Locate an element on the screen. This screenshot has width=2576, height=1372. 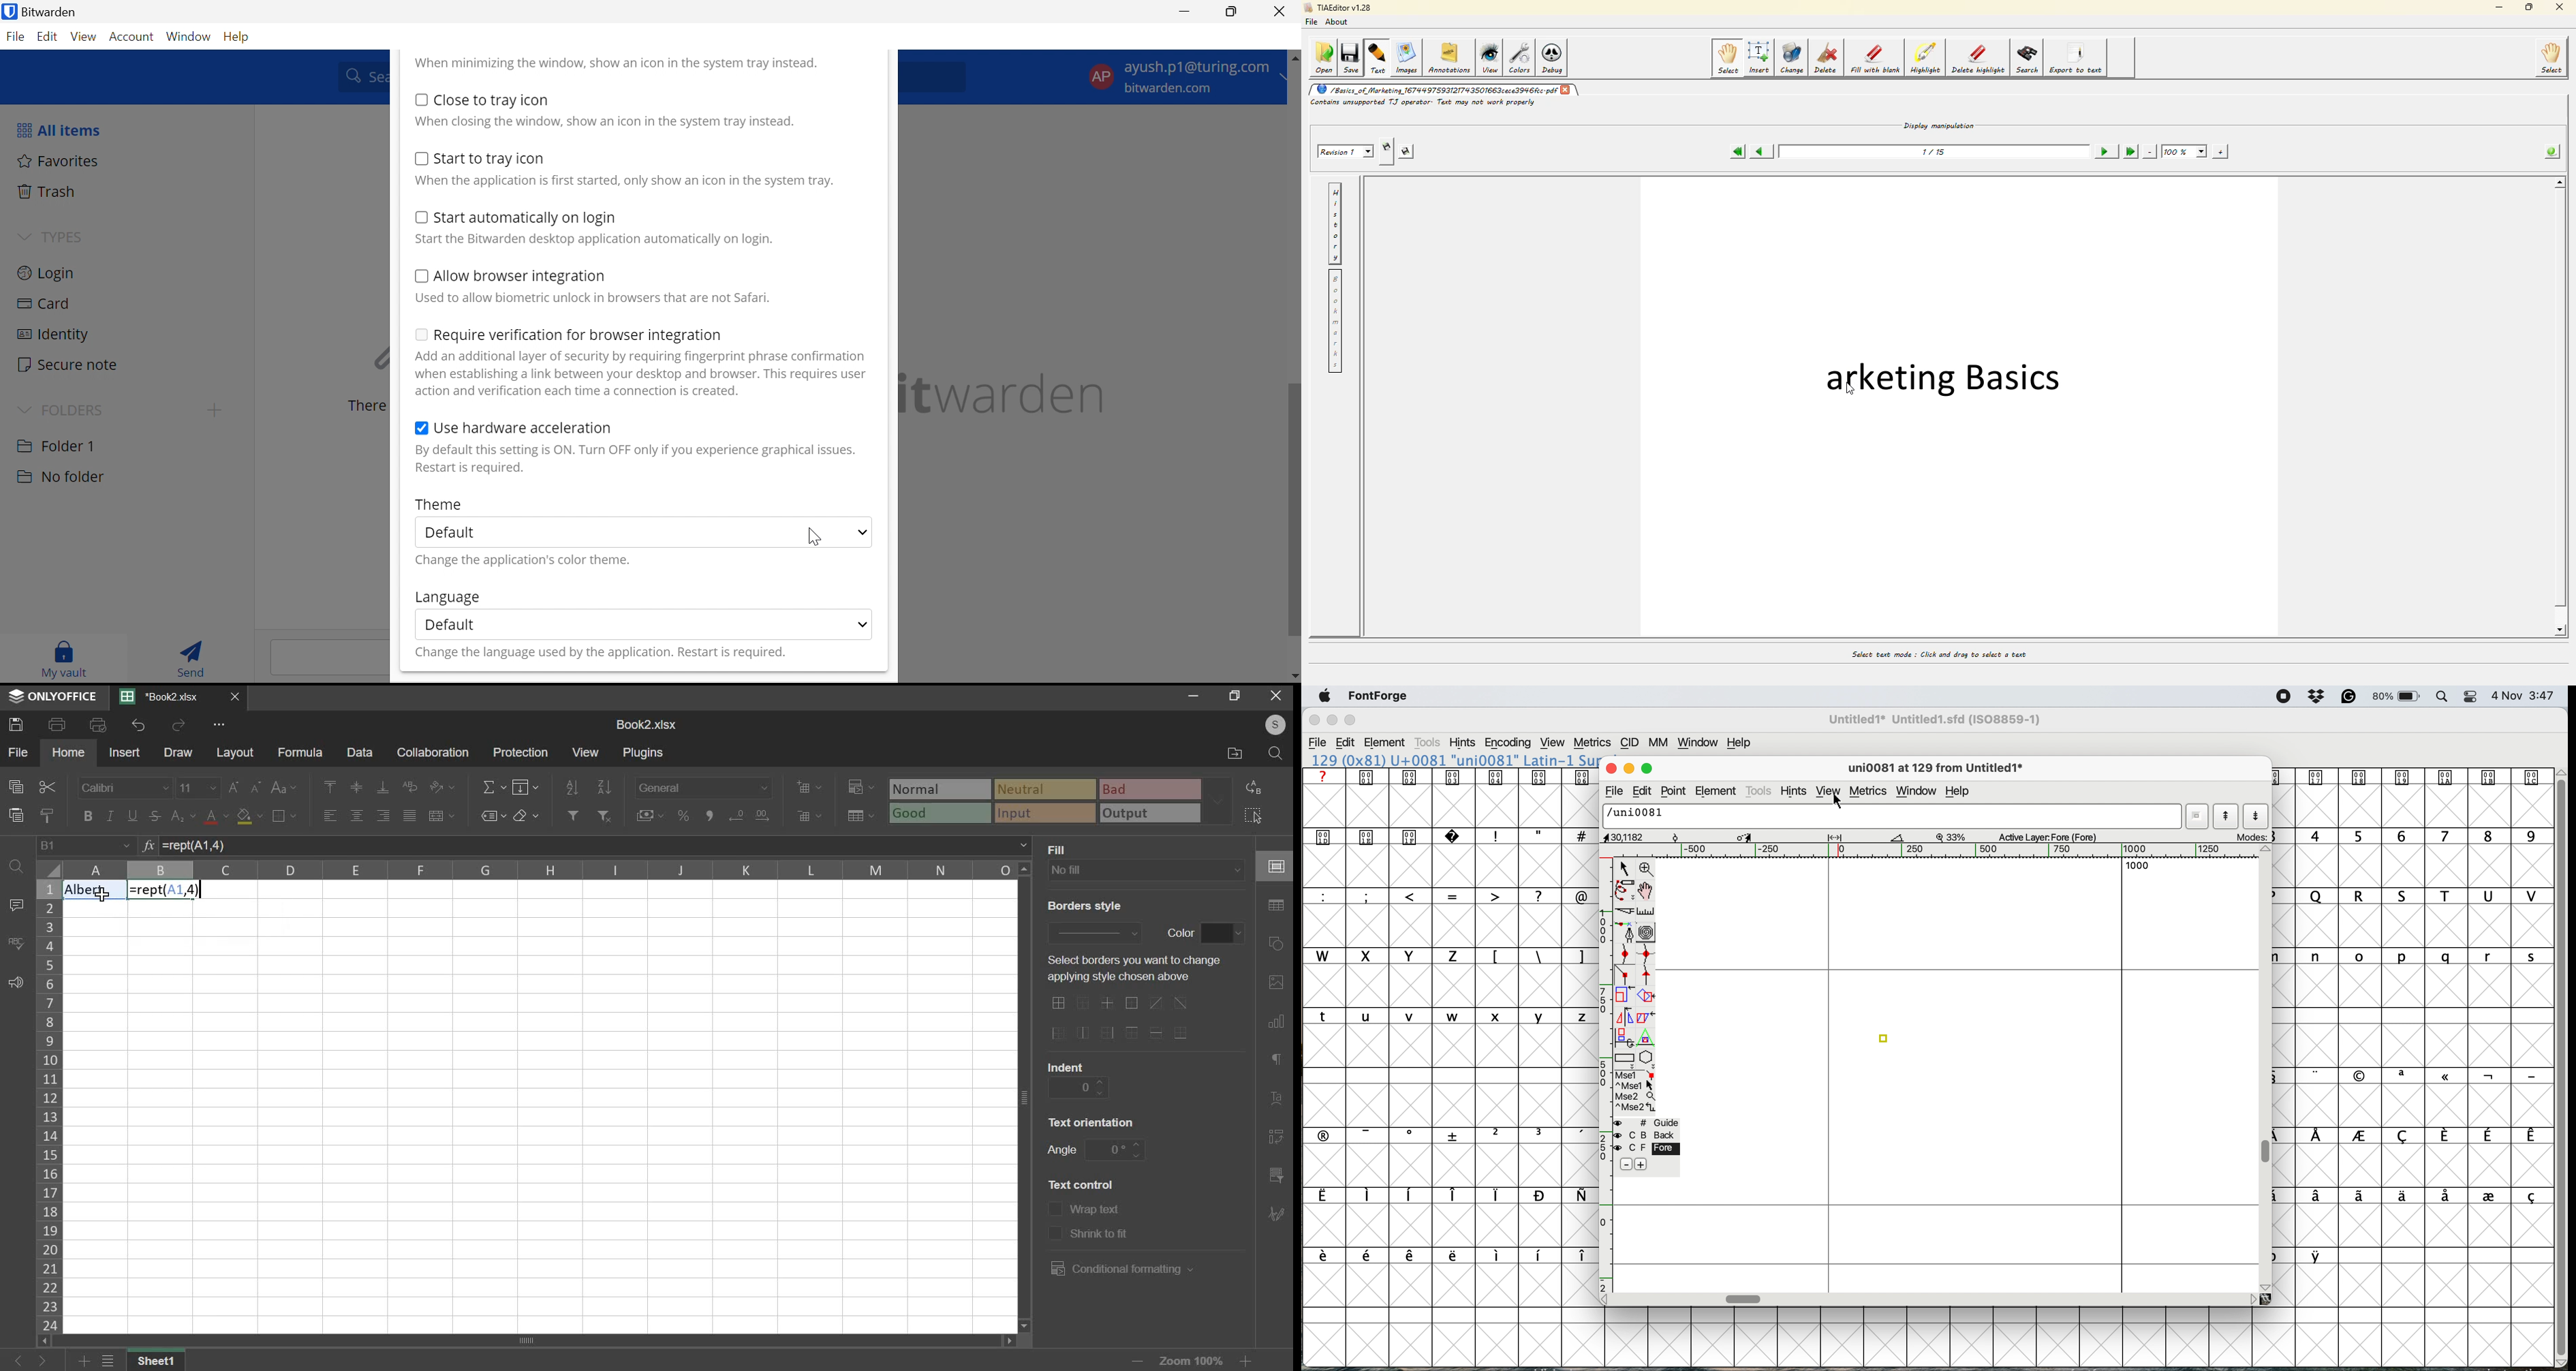
clear is located at coordinates (526, 815).